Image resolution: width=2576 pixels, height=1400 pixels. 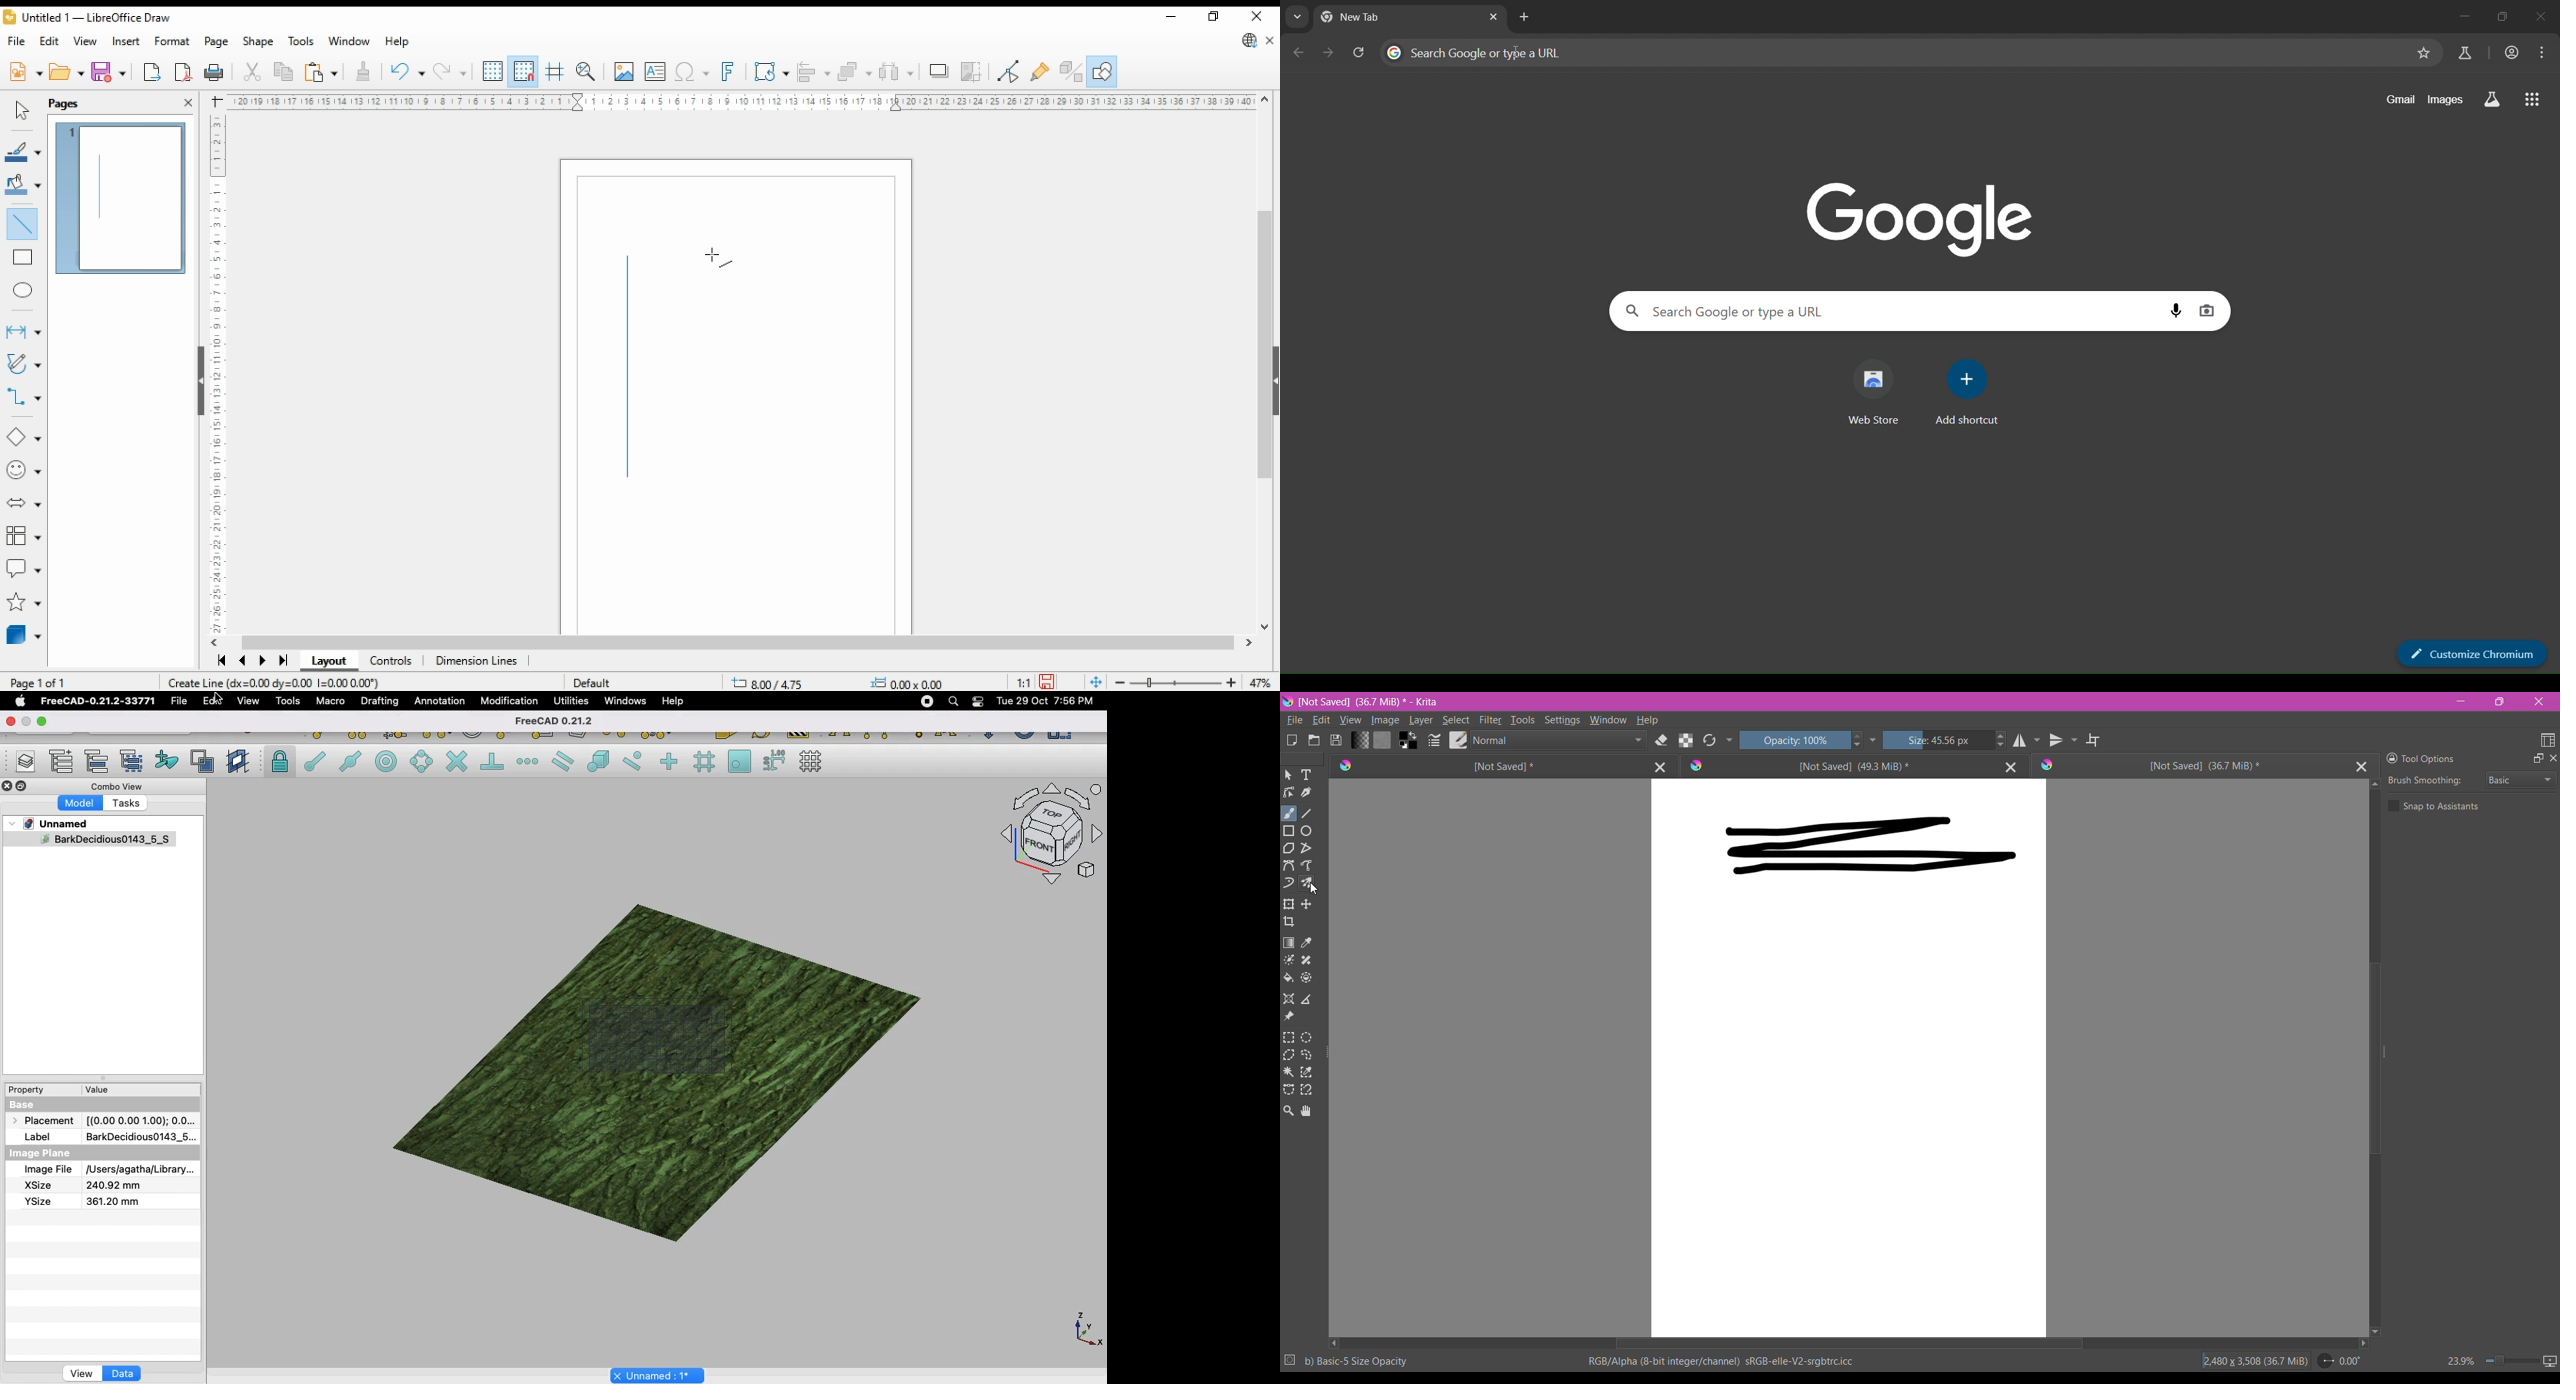 What do you see at coordinates (1495, 18) in the screenshot?
I see `close tab` at bounding box center [1495, 18].